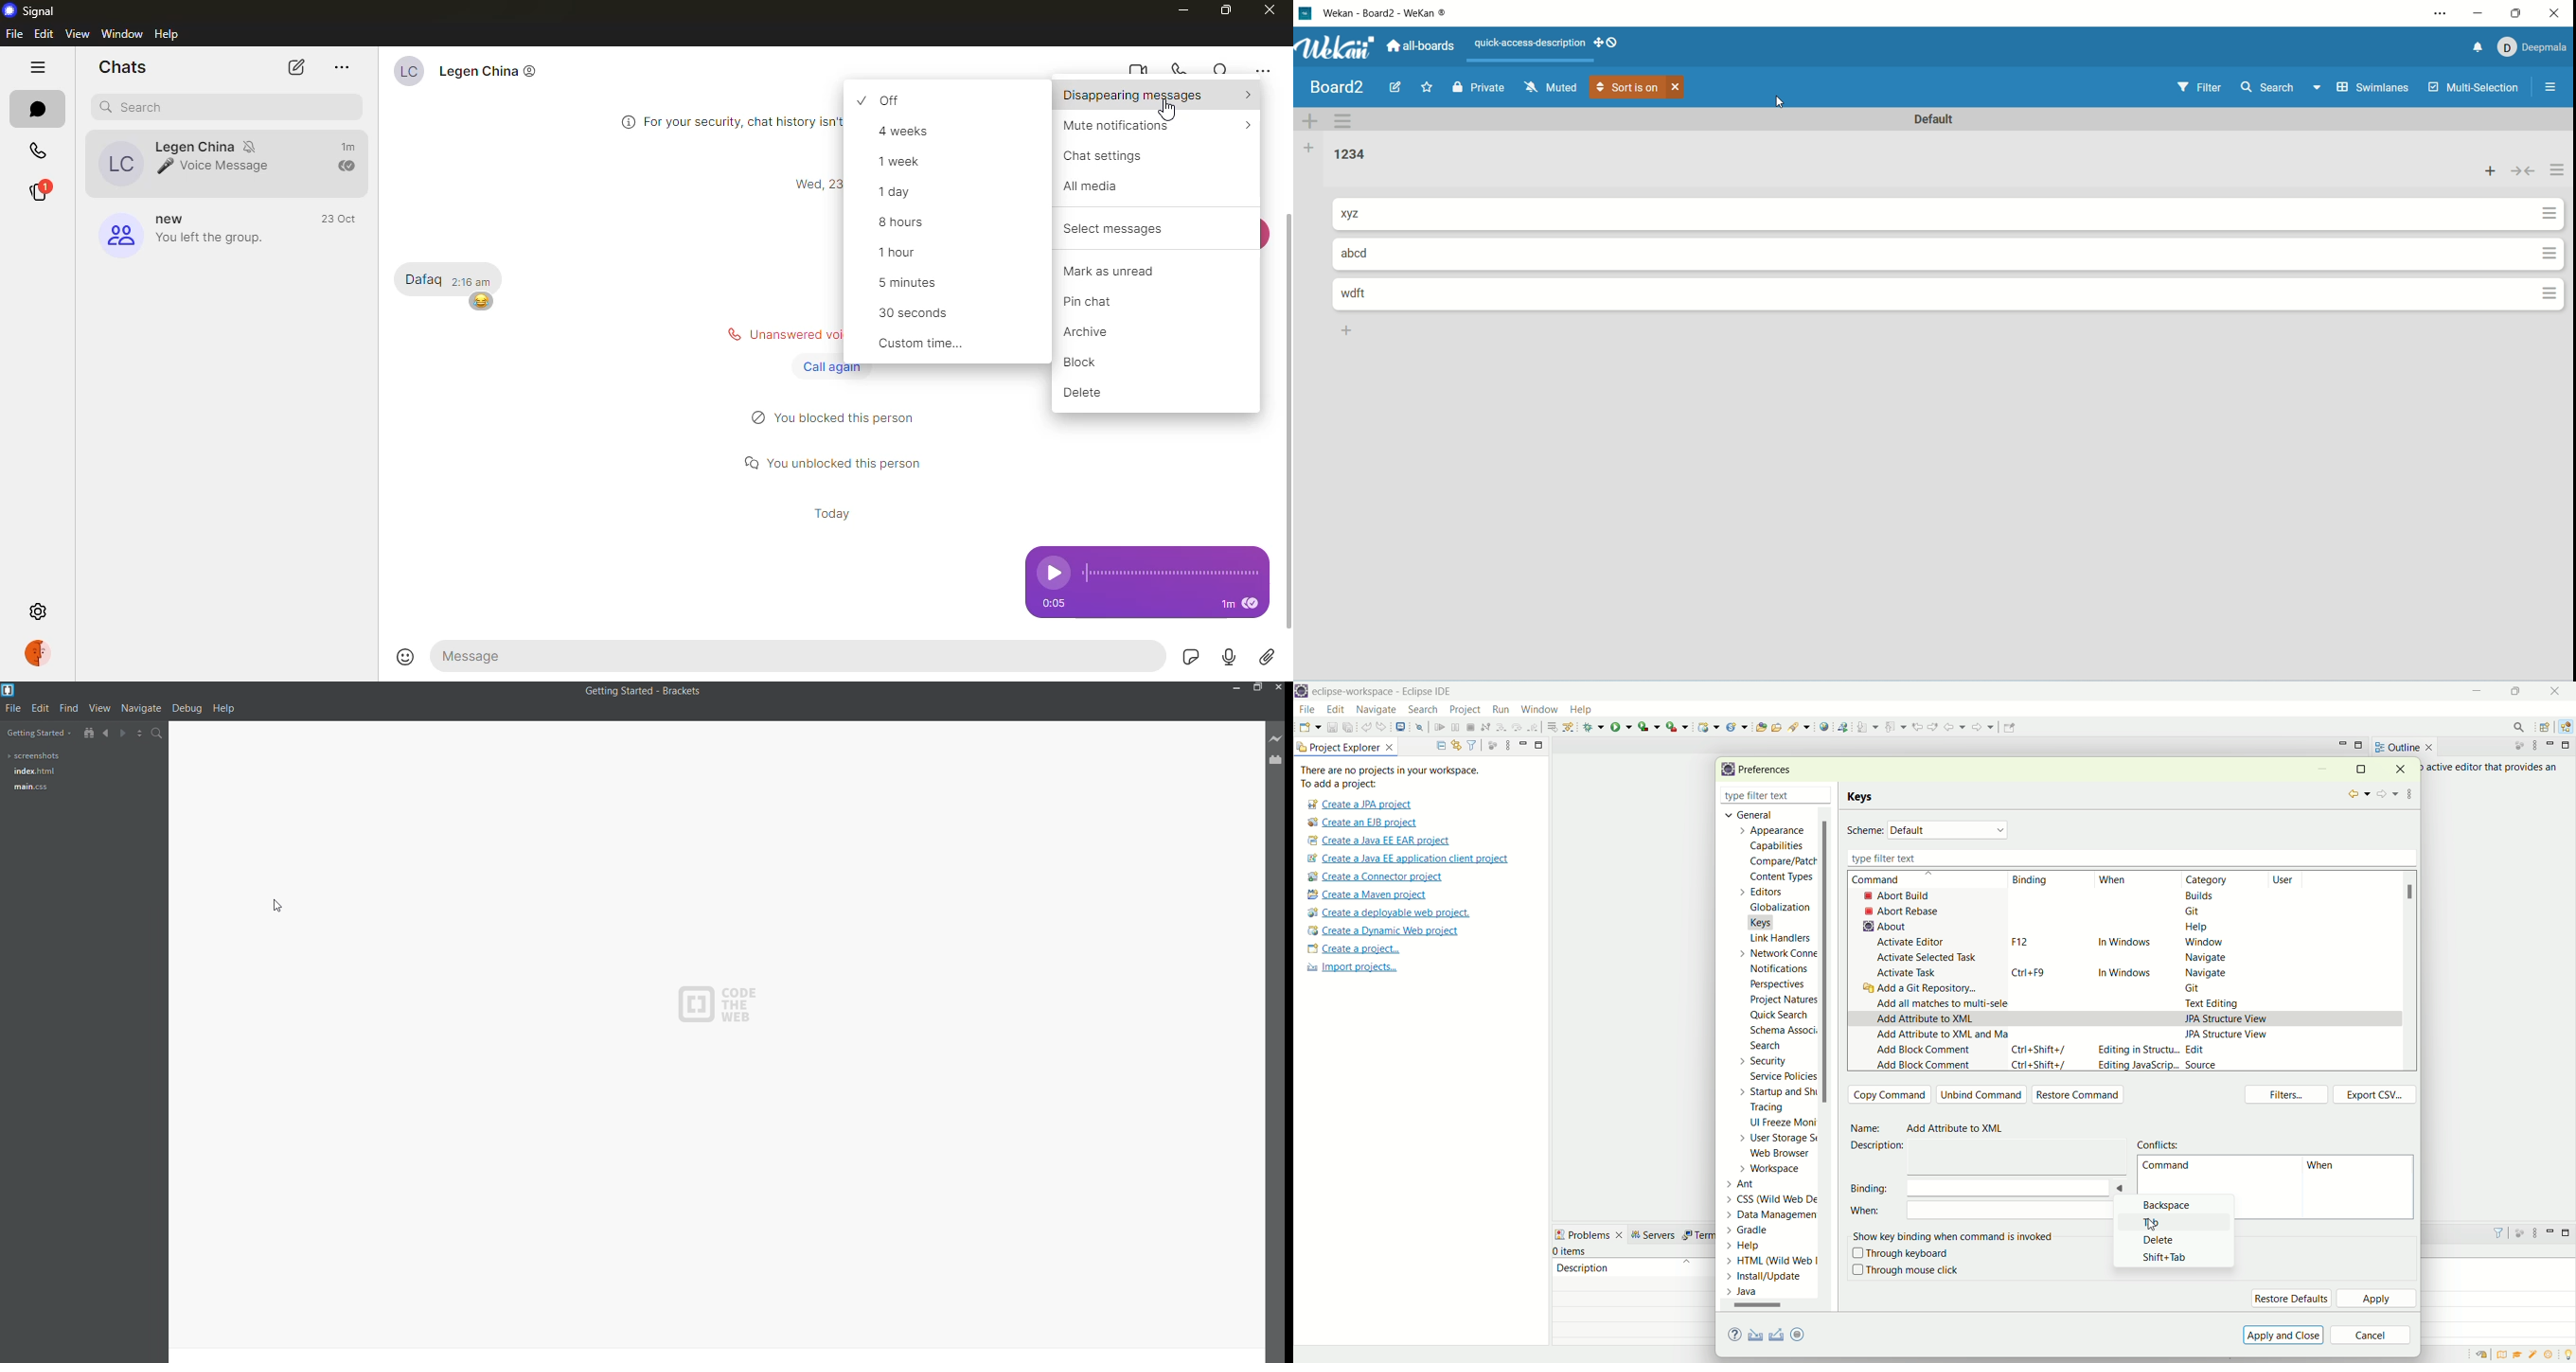 Image resolution: width=2576 pixels, height=1372 pixels. Describe the element at coordinates (908, 161) in the screenshot. I see `1 week` at that location.